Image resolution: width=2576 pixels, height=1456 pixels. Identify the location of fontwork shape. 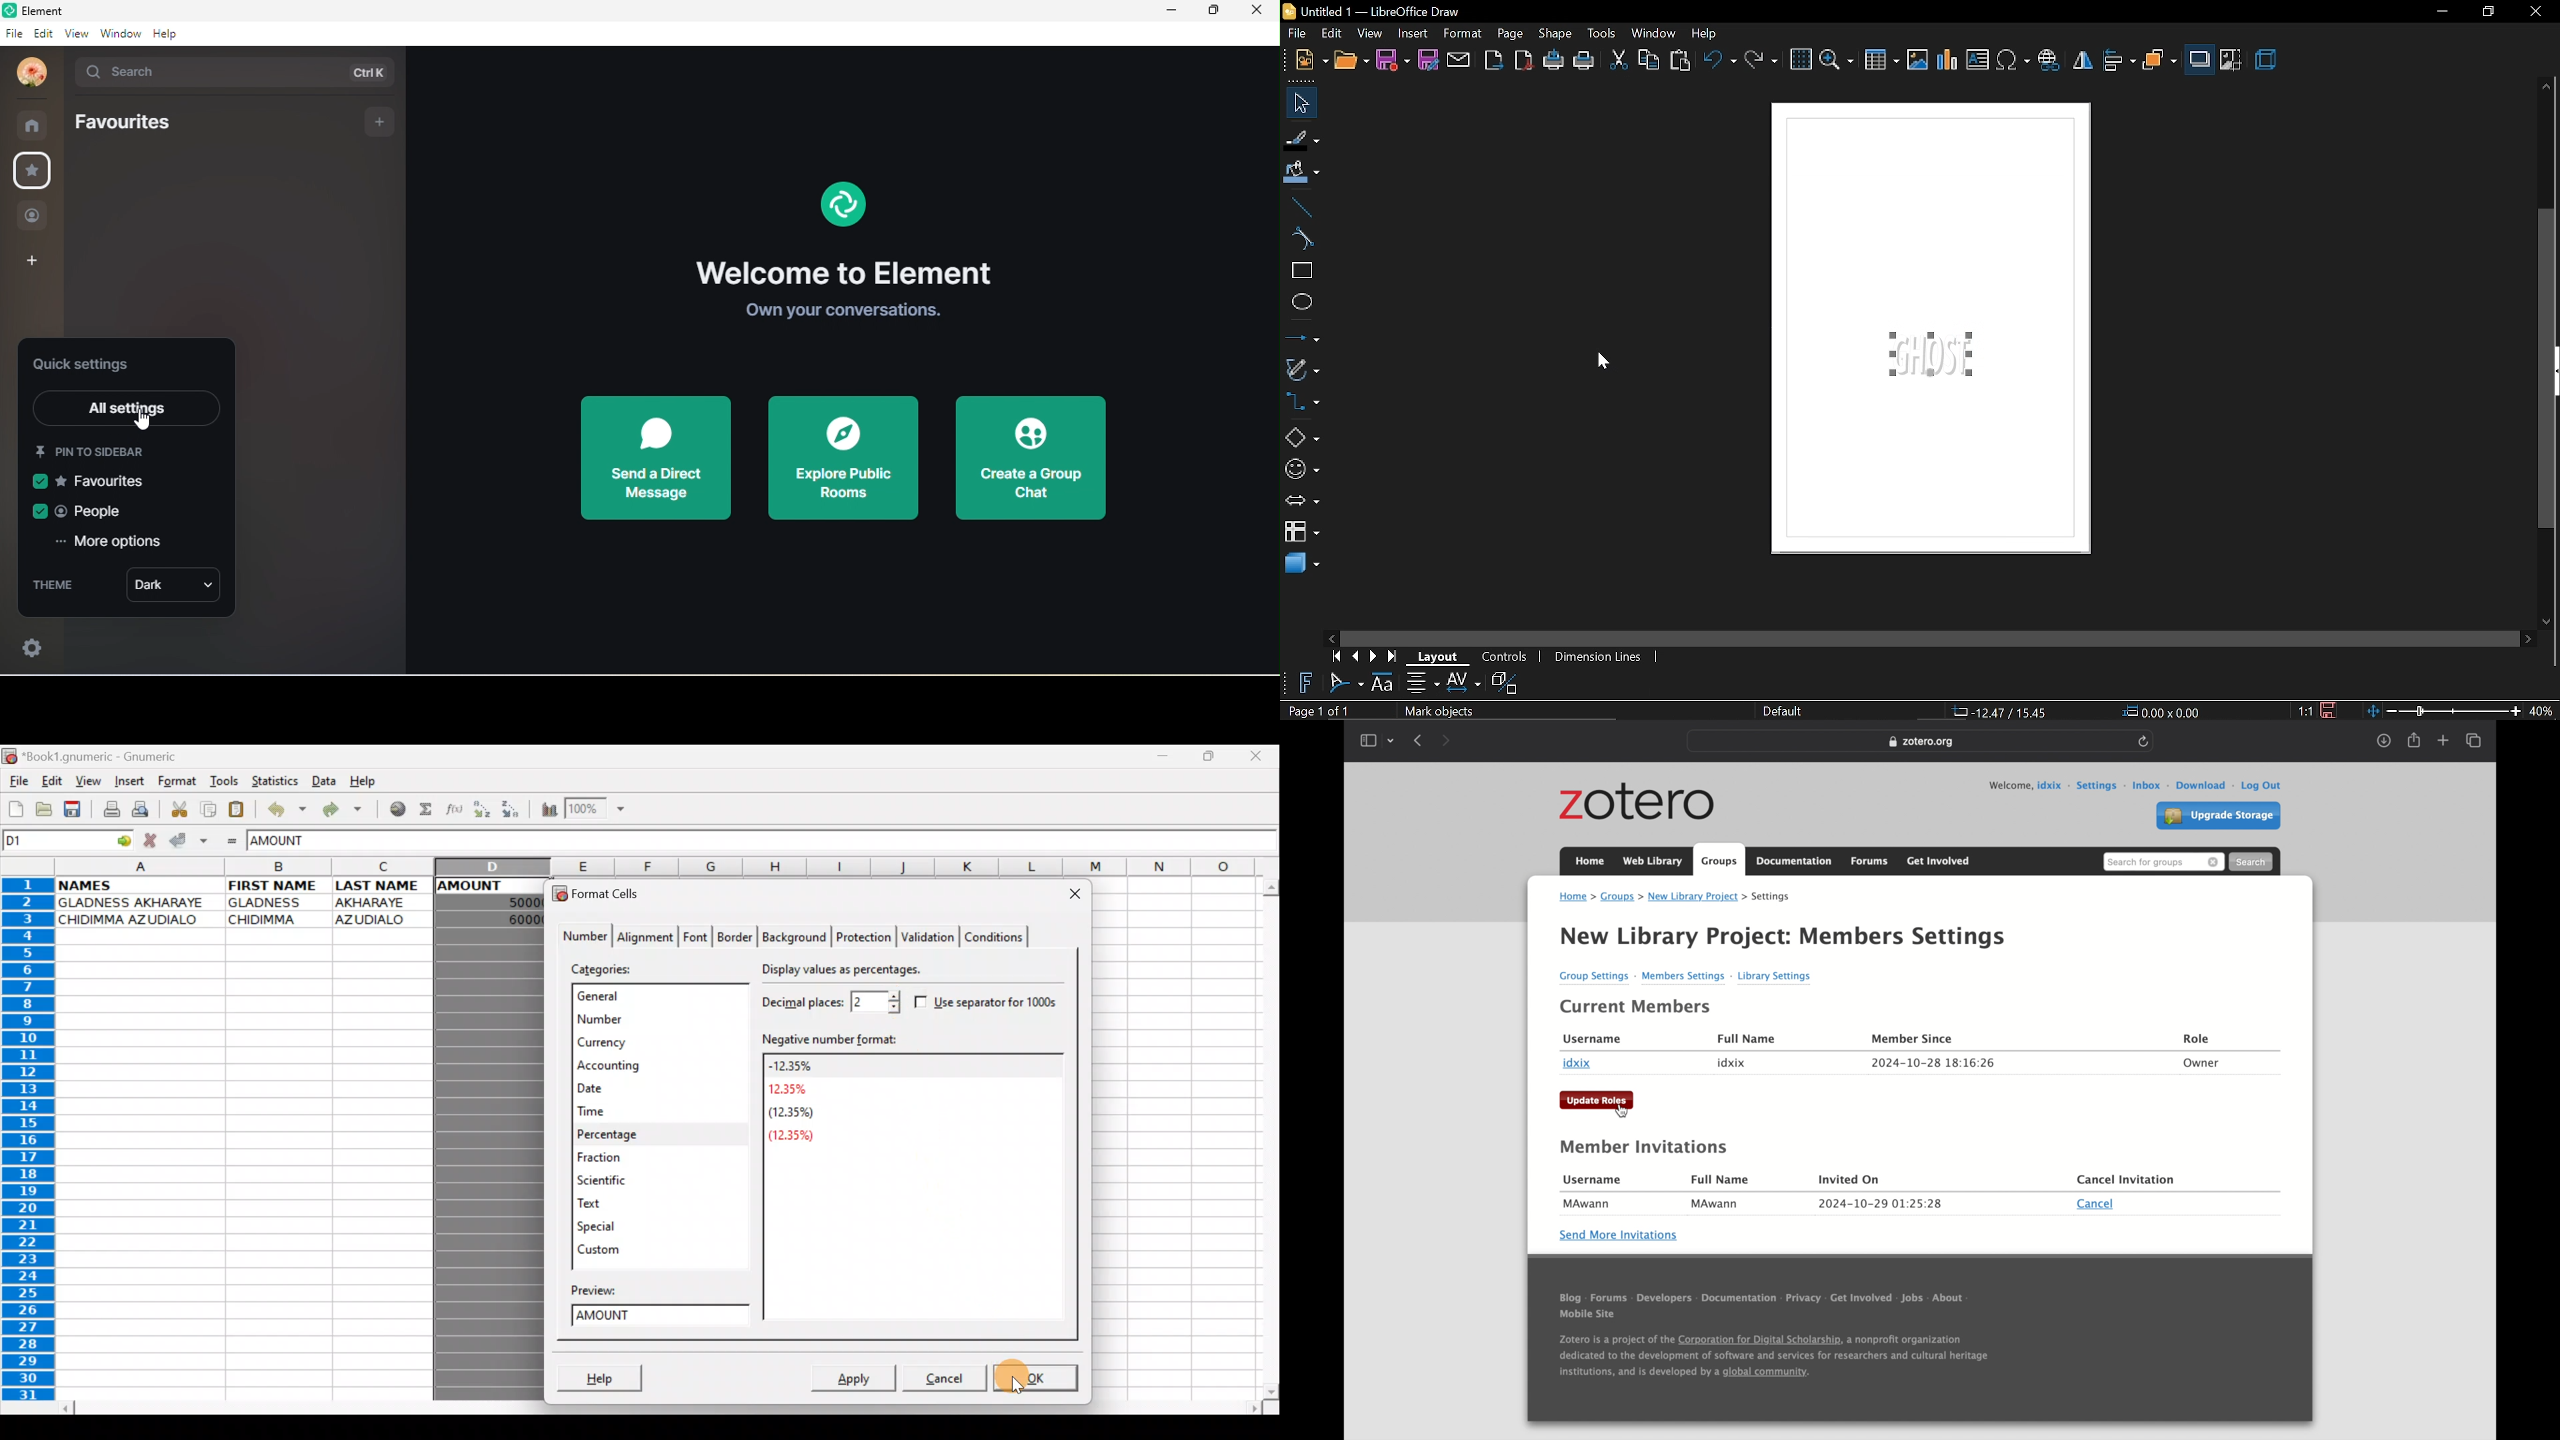
(1342, 685).